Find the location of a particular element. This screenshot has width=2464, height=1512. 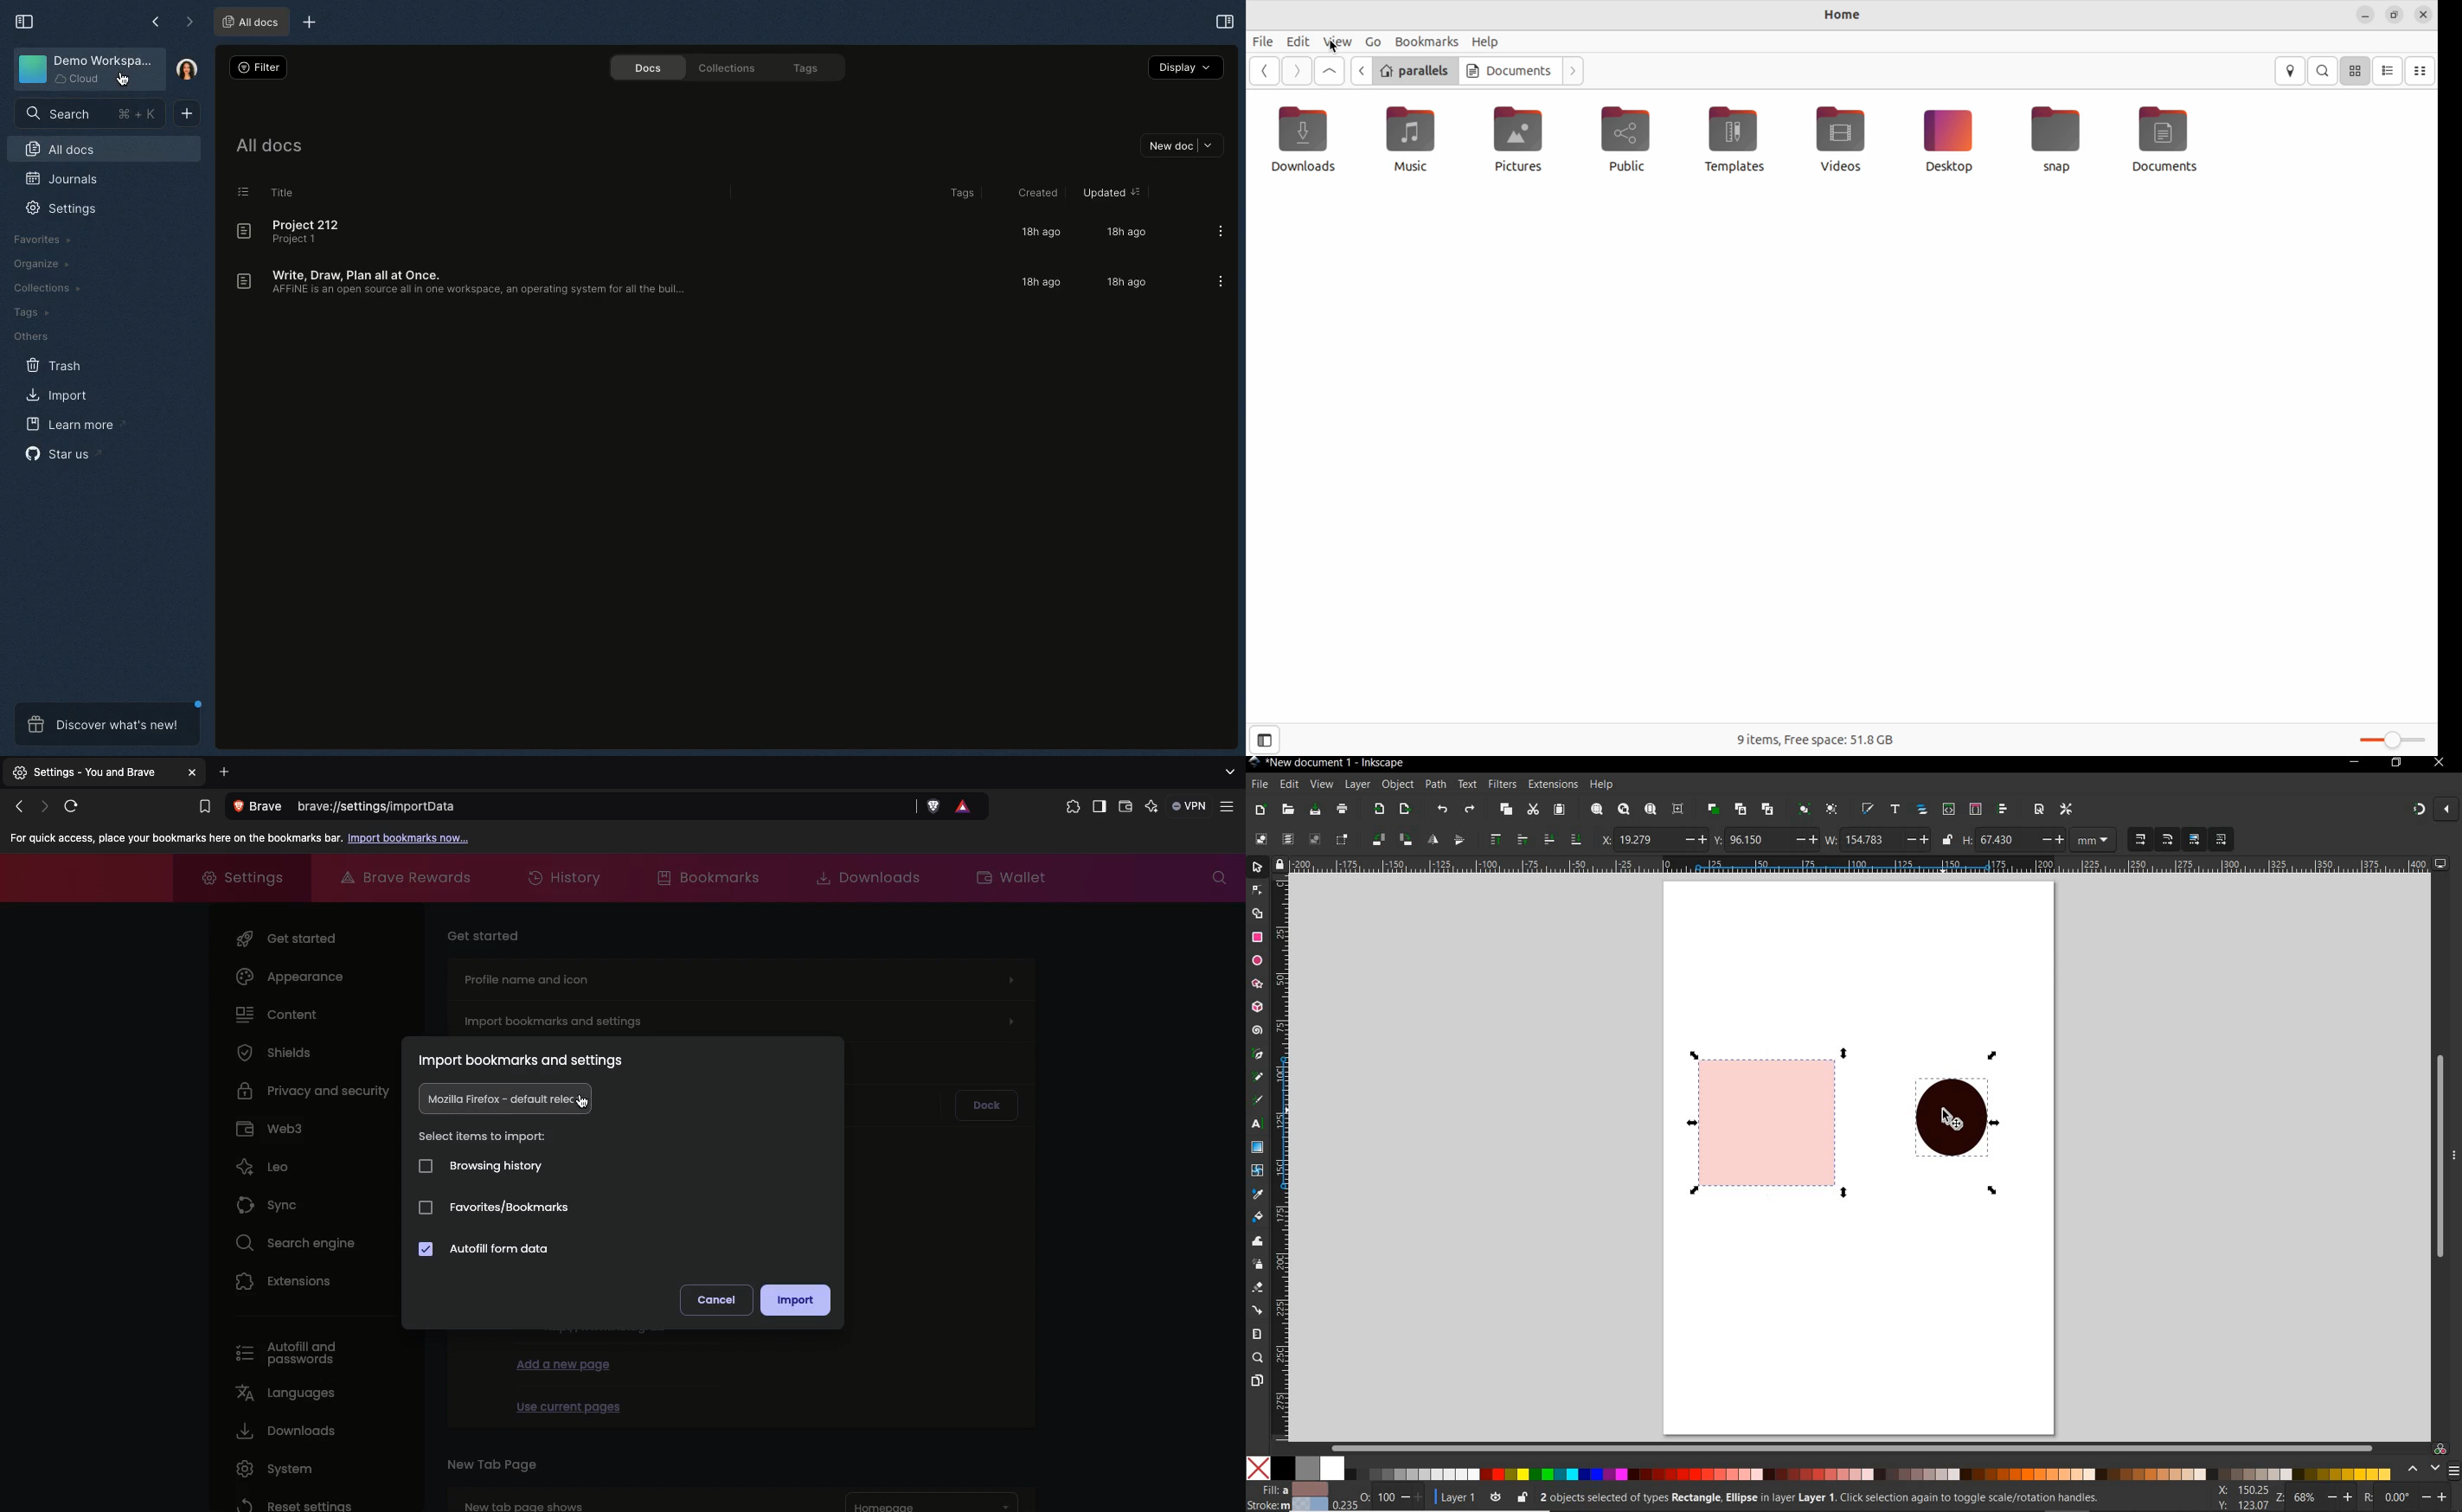

object is located at coordinates (1397, 784).